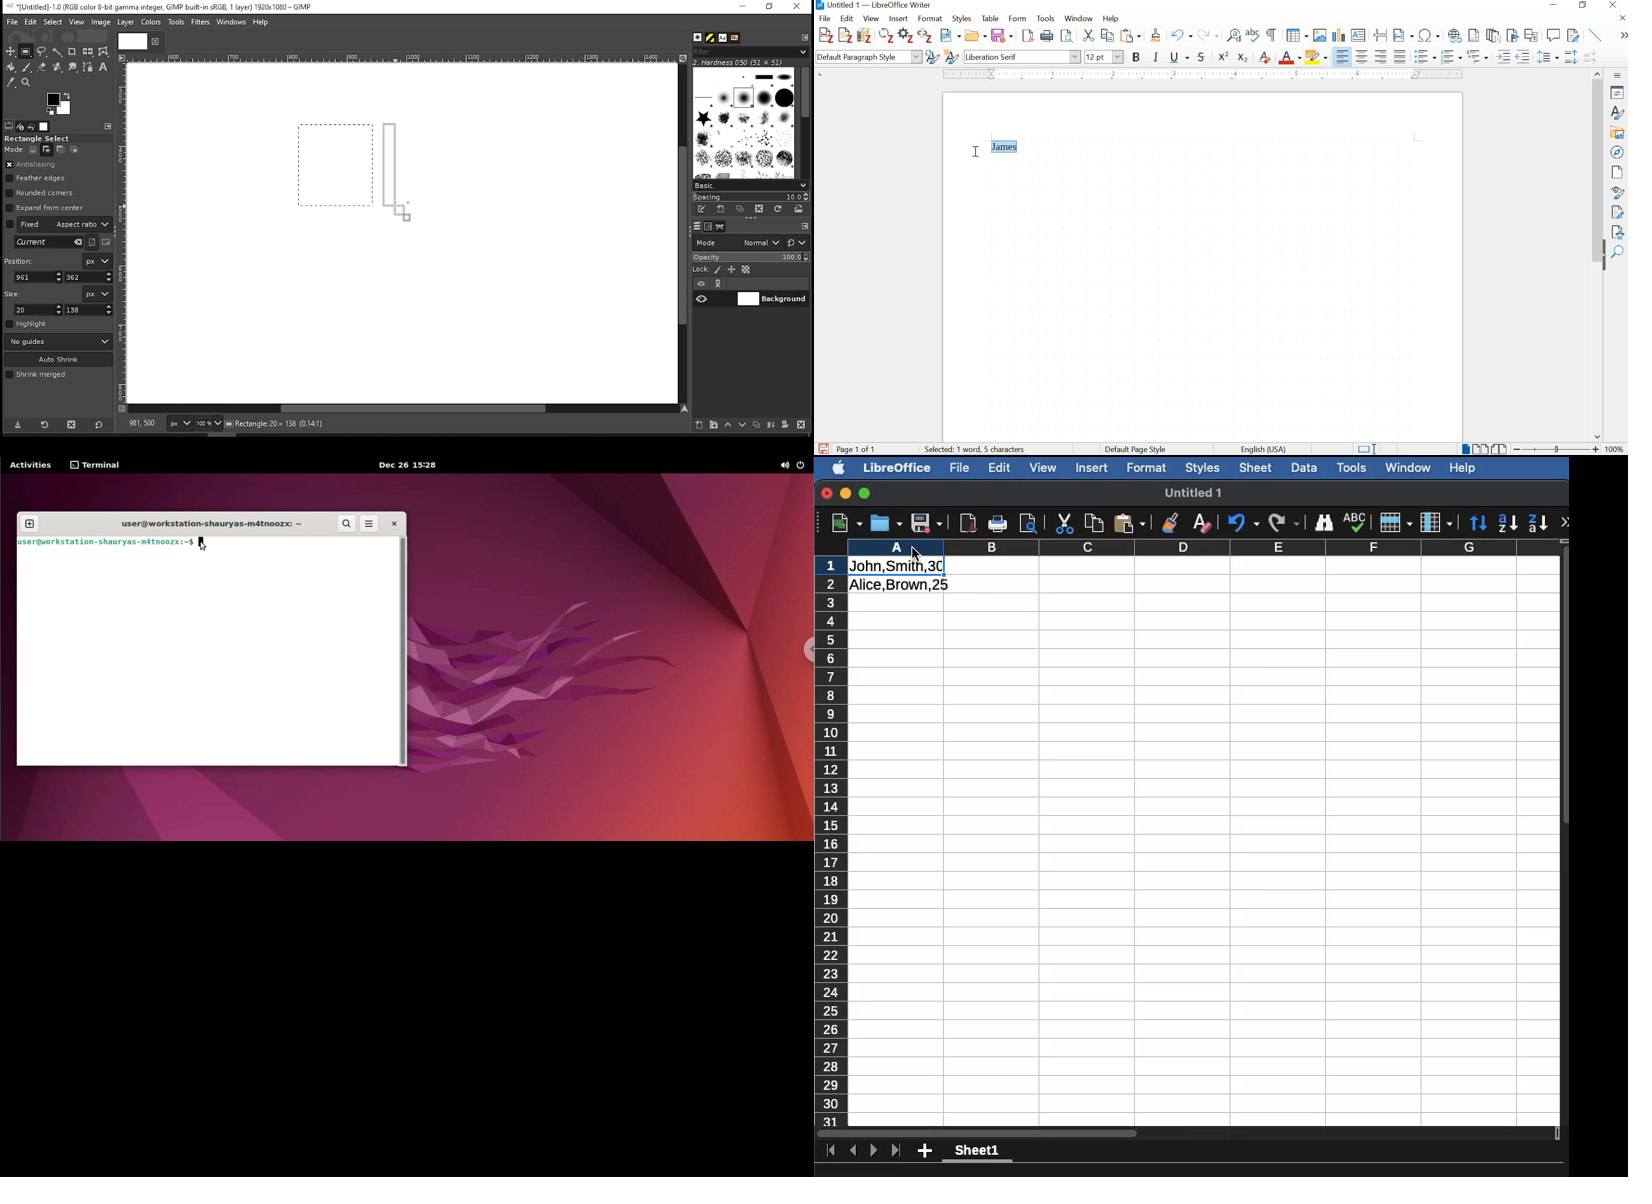 This screenshot has height=1204, width=1652. What do you see at coordinates (1598, 72) in the screenshot?
I see `move up` at bounding box center [1598, 72].